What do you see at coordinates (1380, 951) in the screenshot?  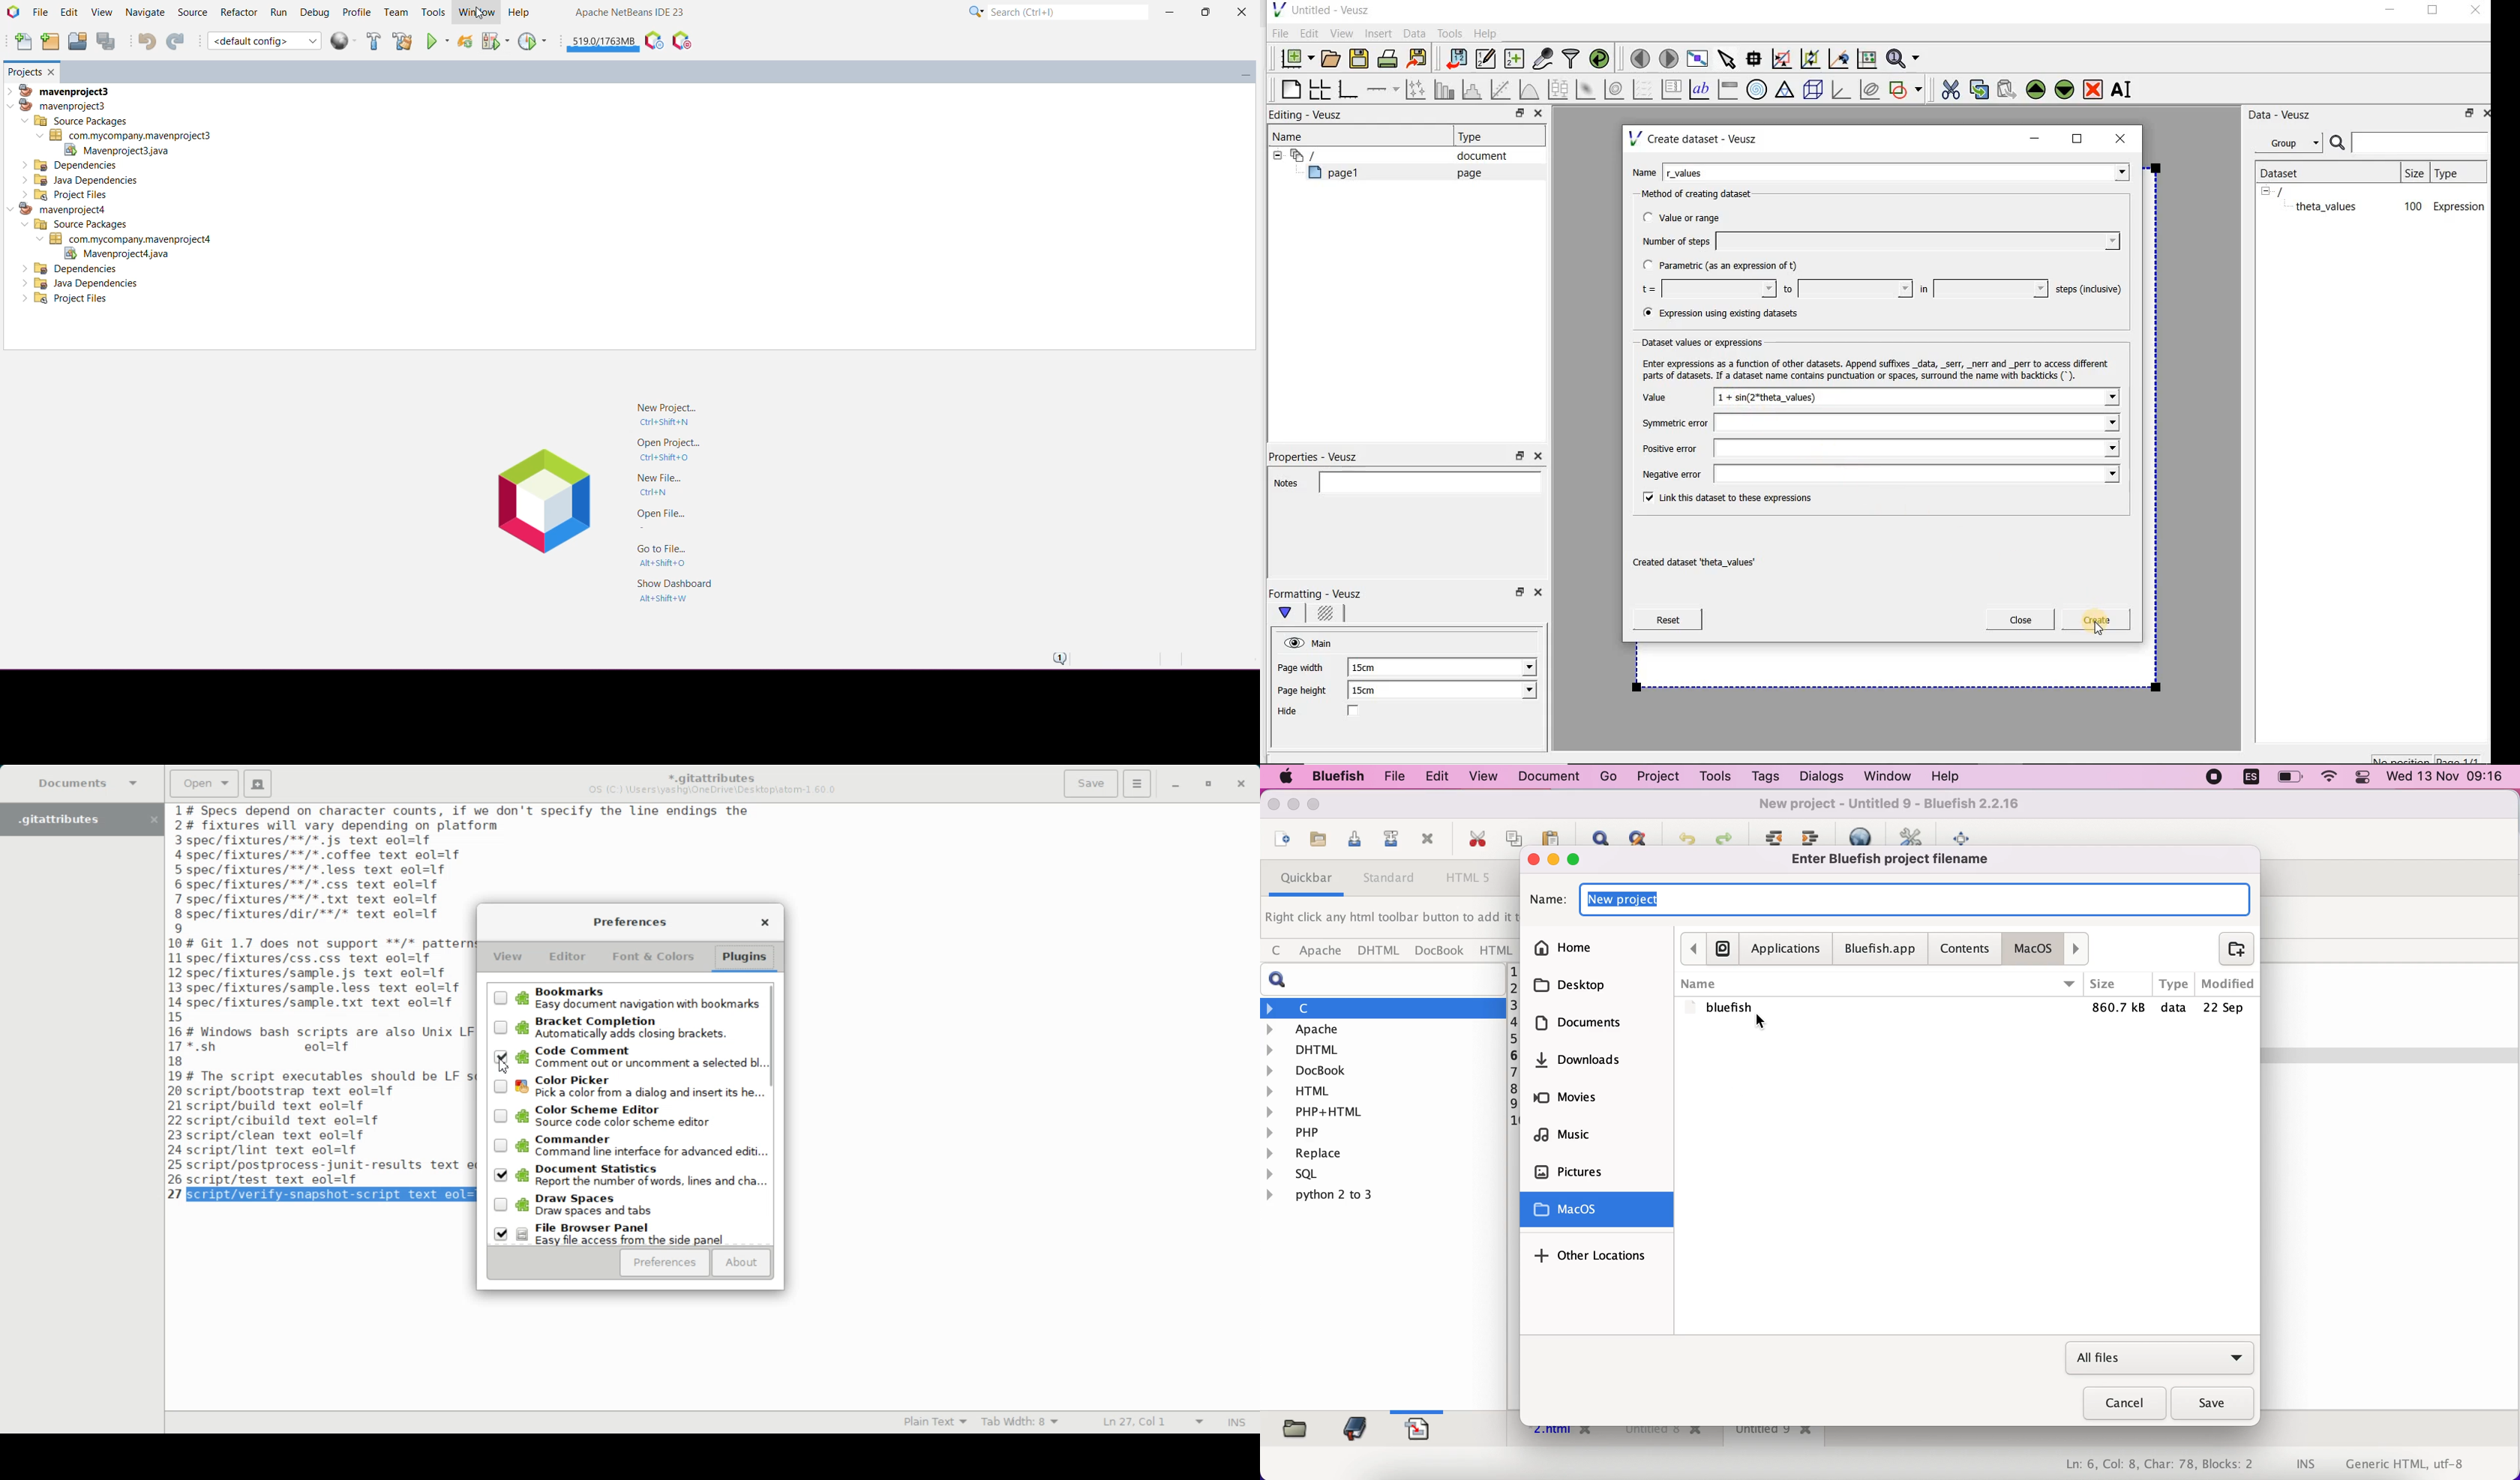 I see `dhtml` at bounding box center [1380, 951].